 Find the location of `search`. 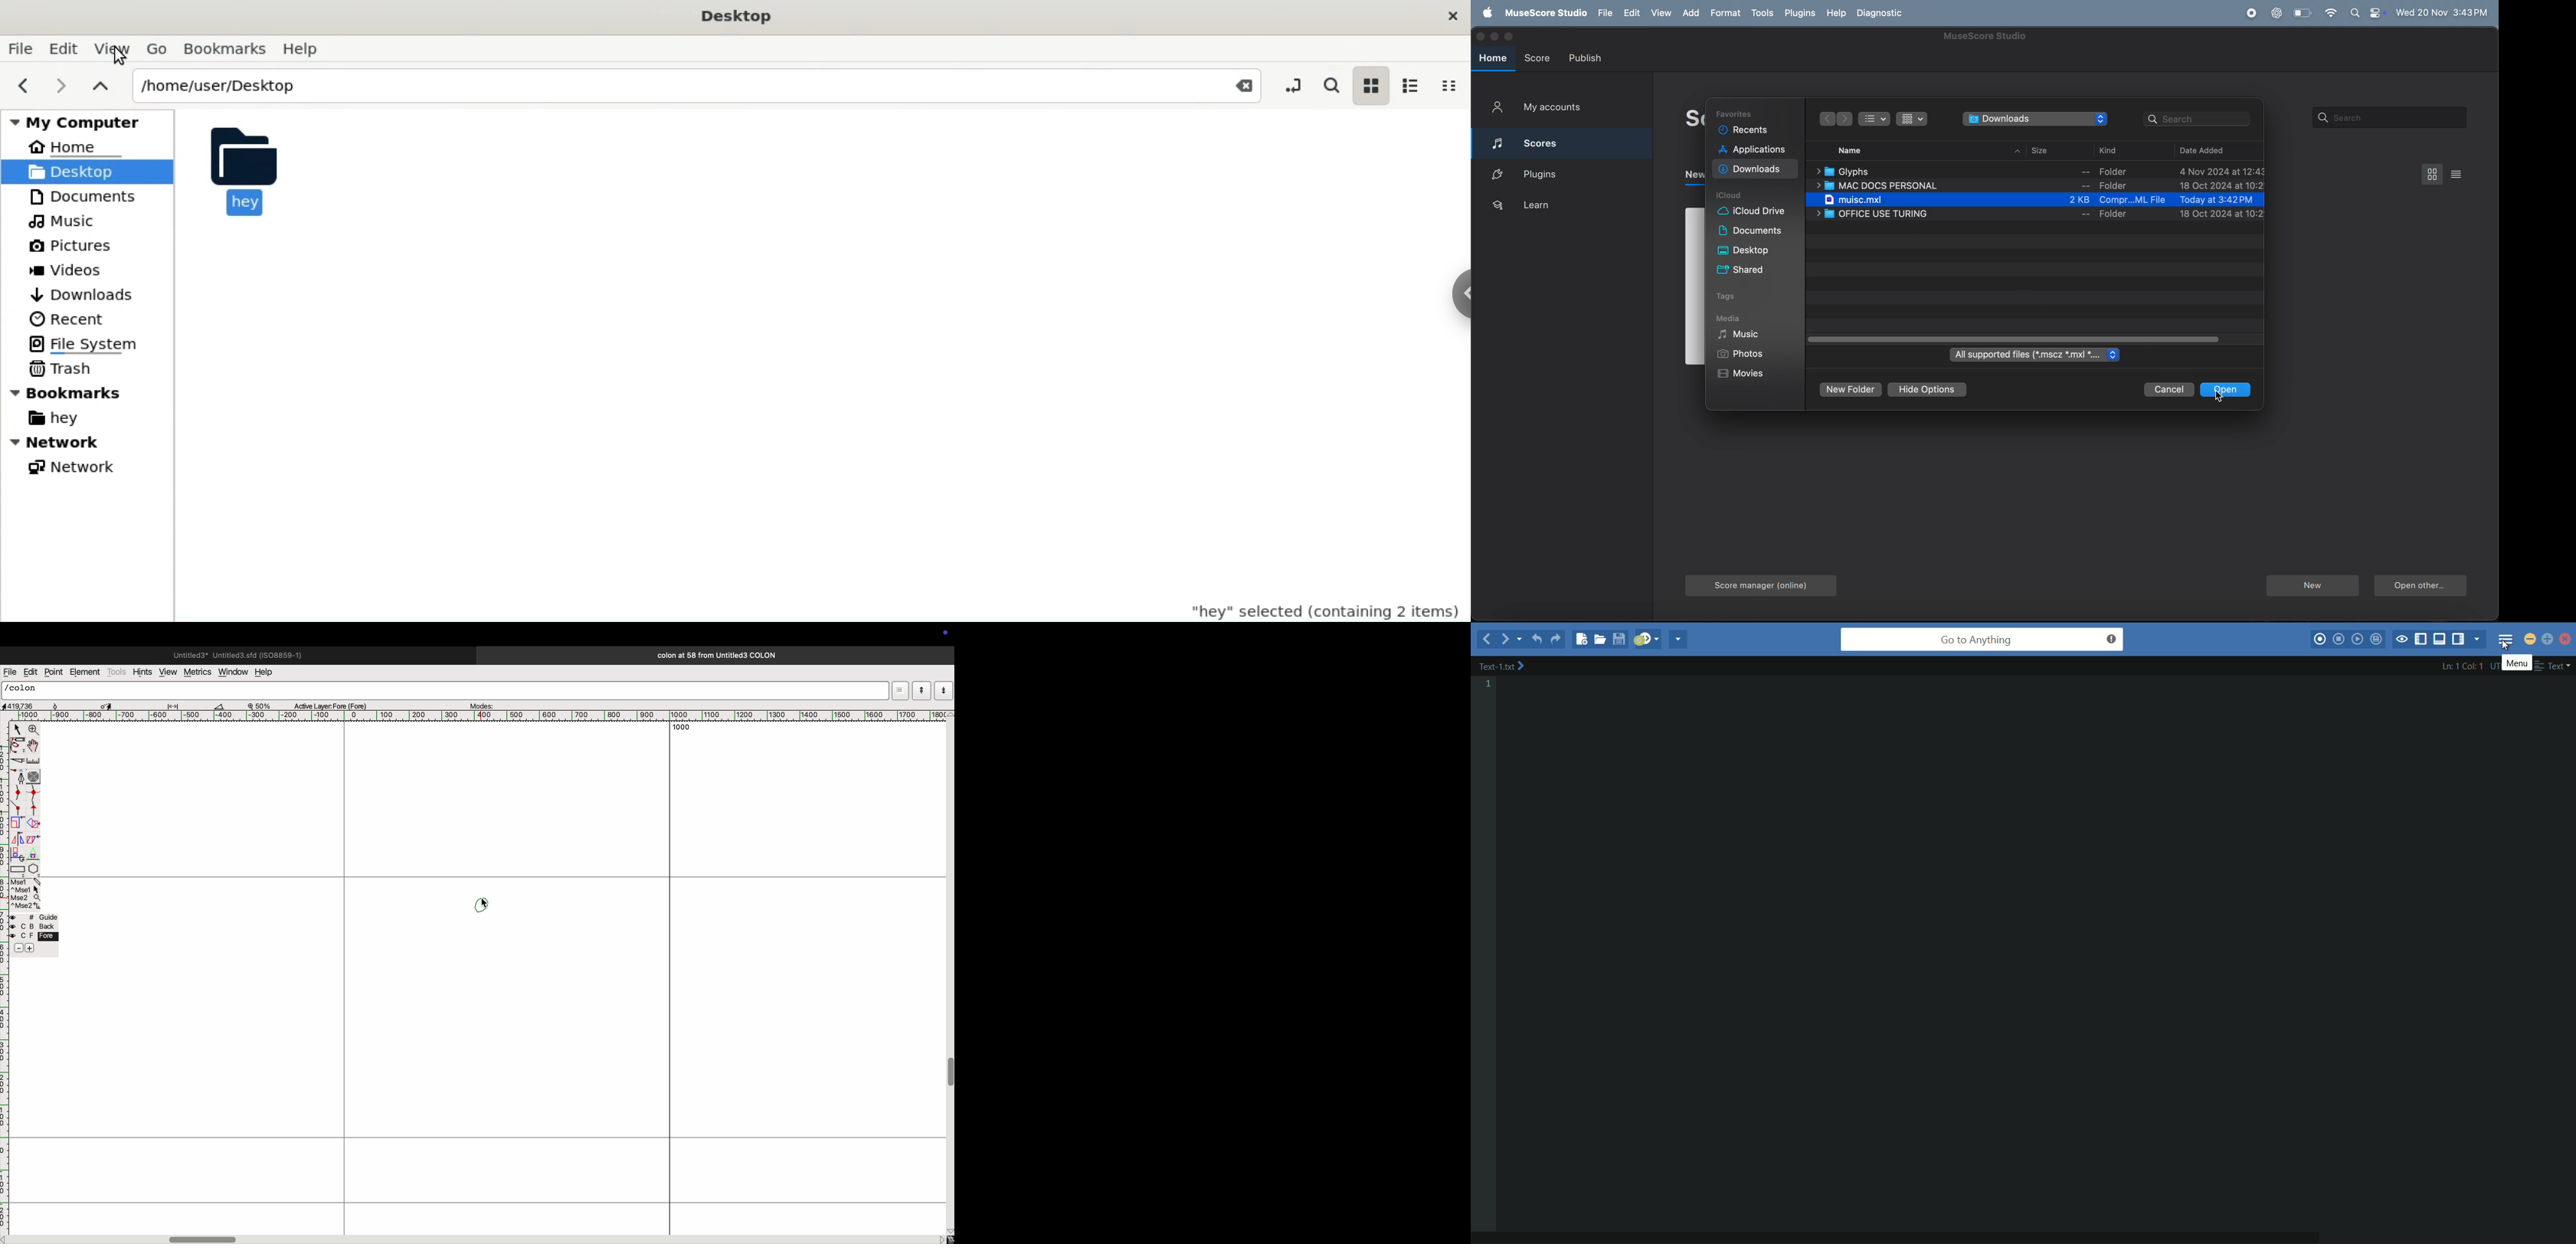

search is located at coordinates (2389, 118).